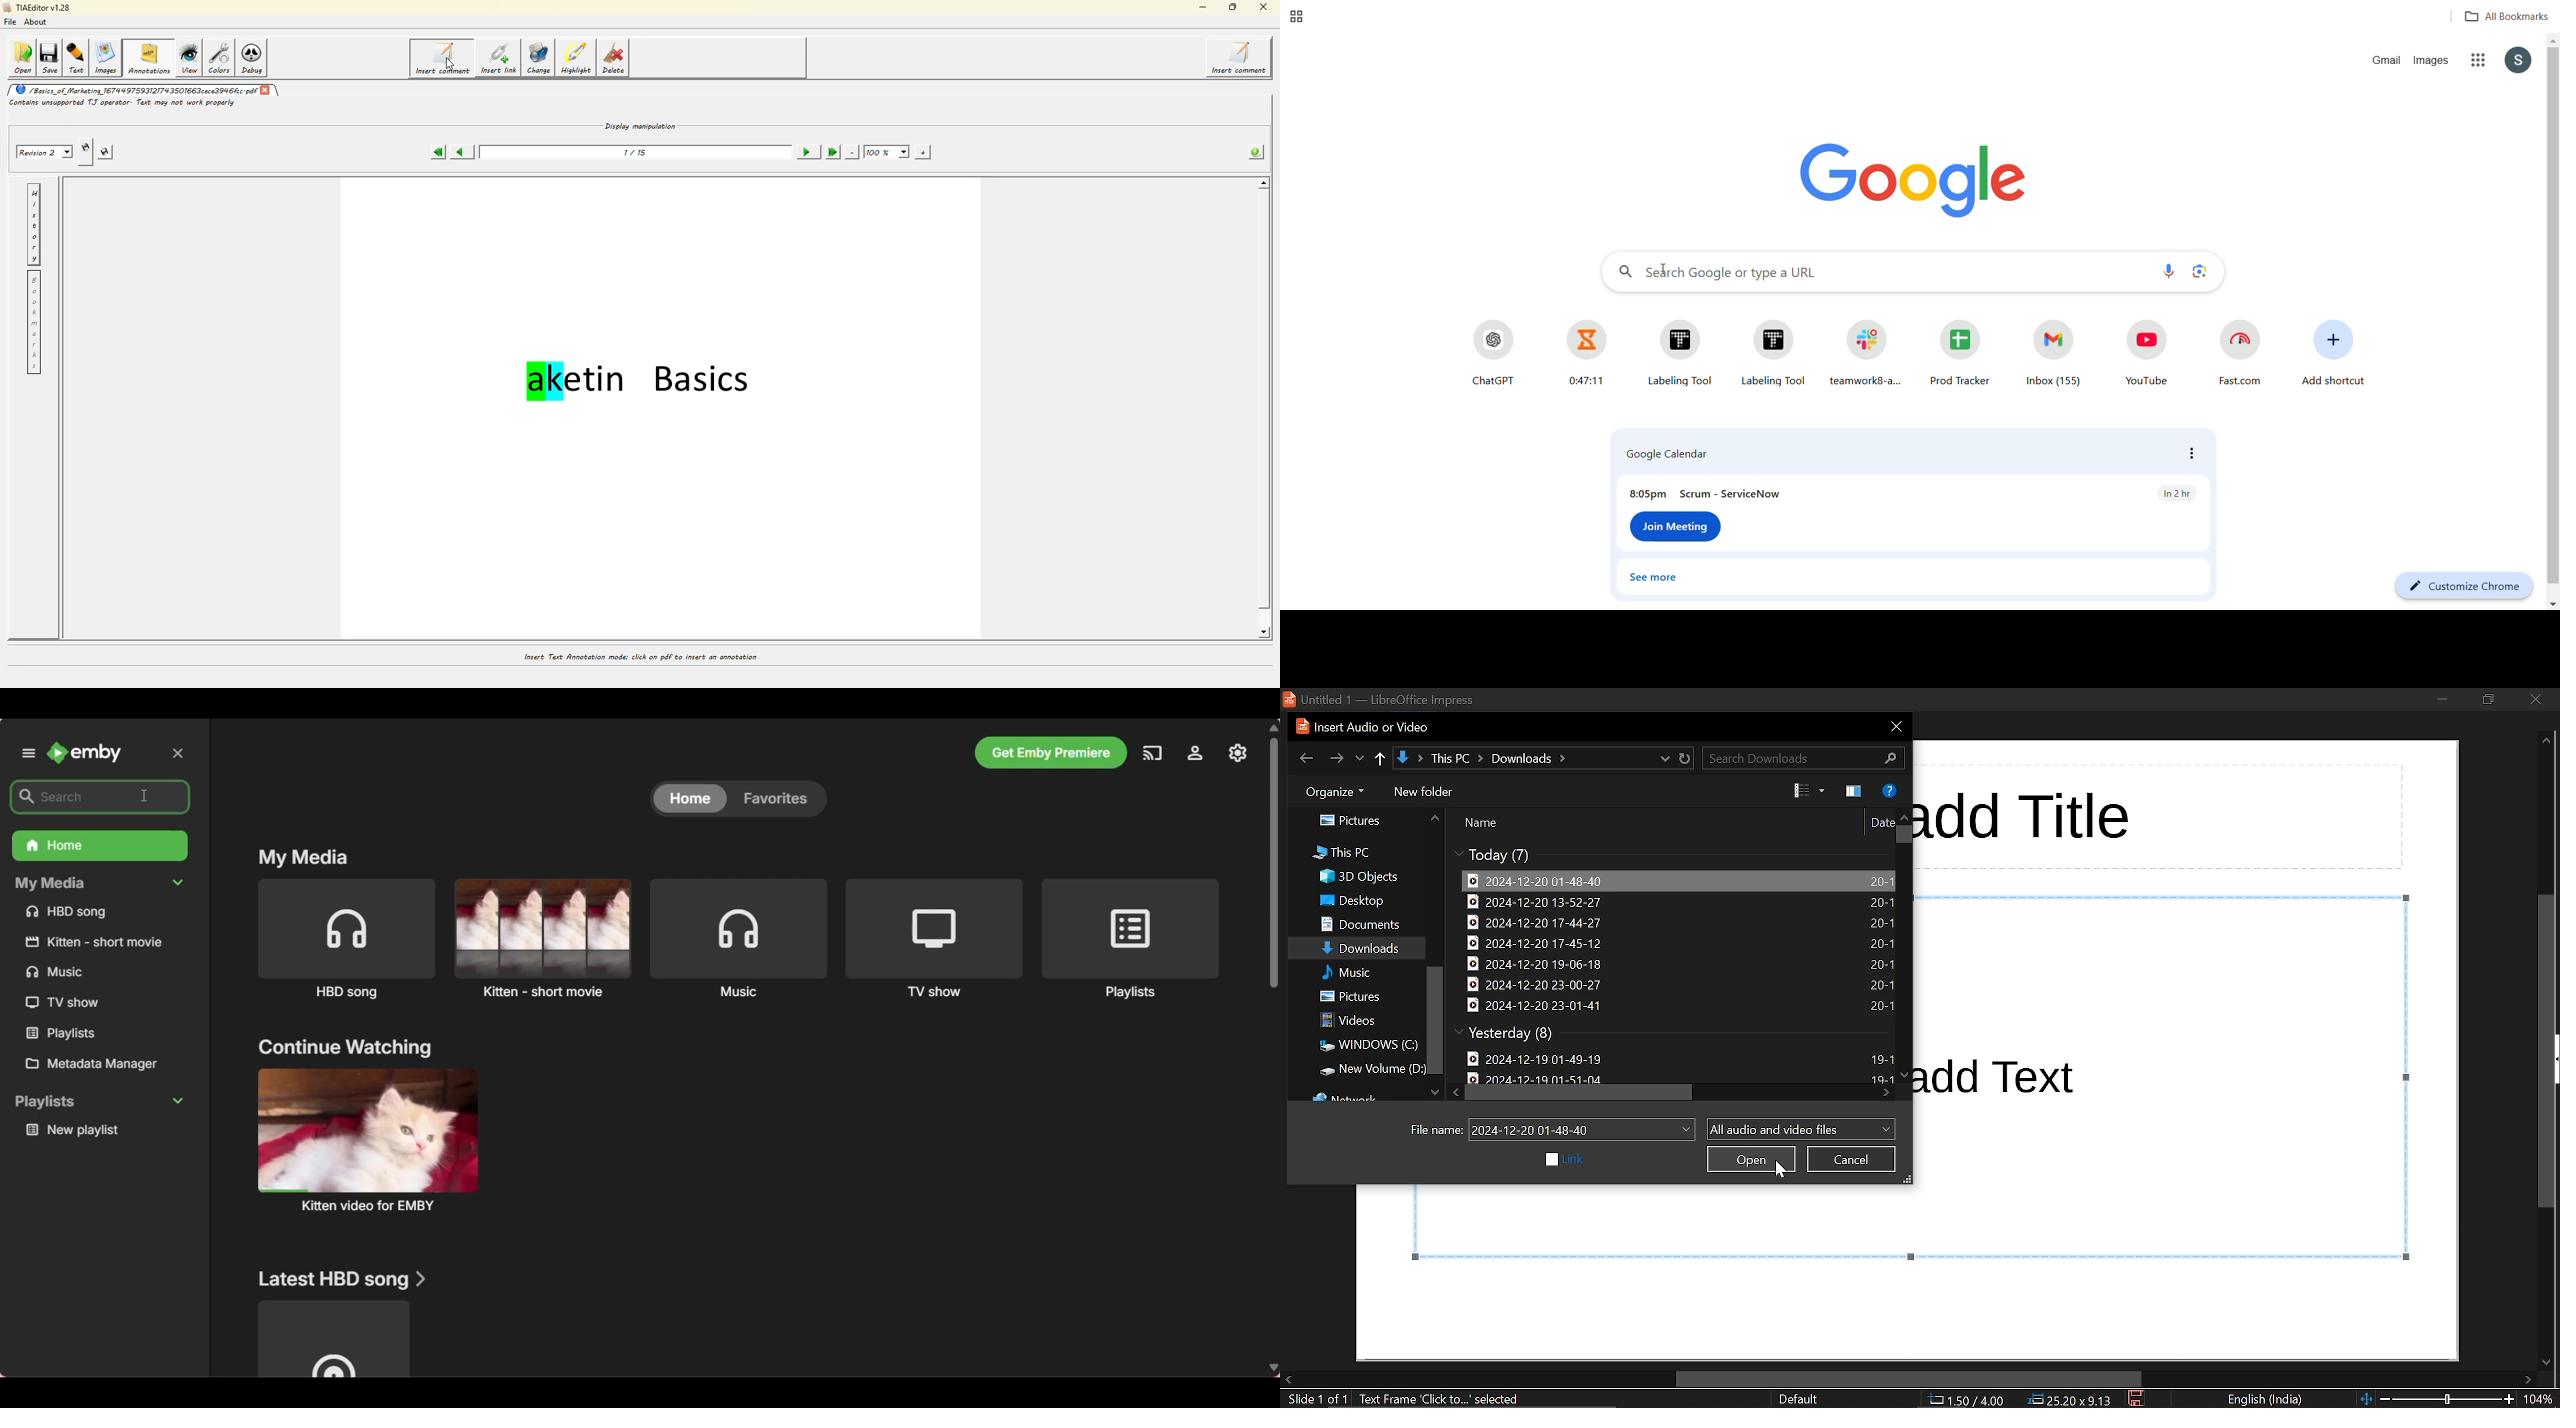 This screenshot has width=2576, height=1428. I want to click on Prod Tracker, so click(1962, 355).